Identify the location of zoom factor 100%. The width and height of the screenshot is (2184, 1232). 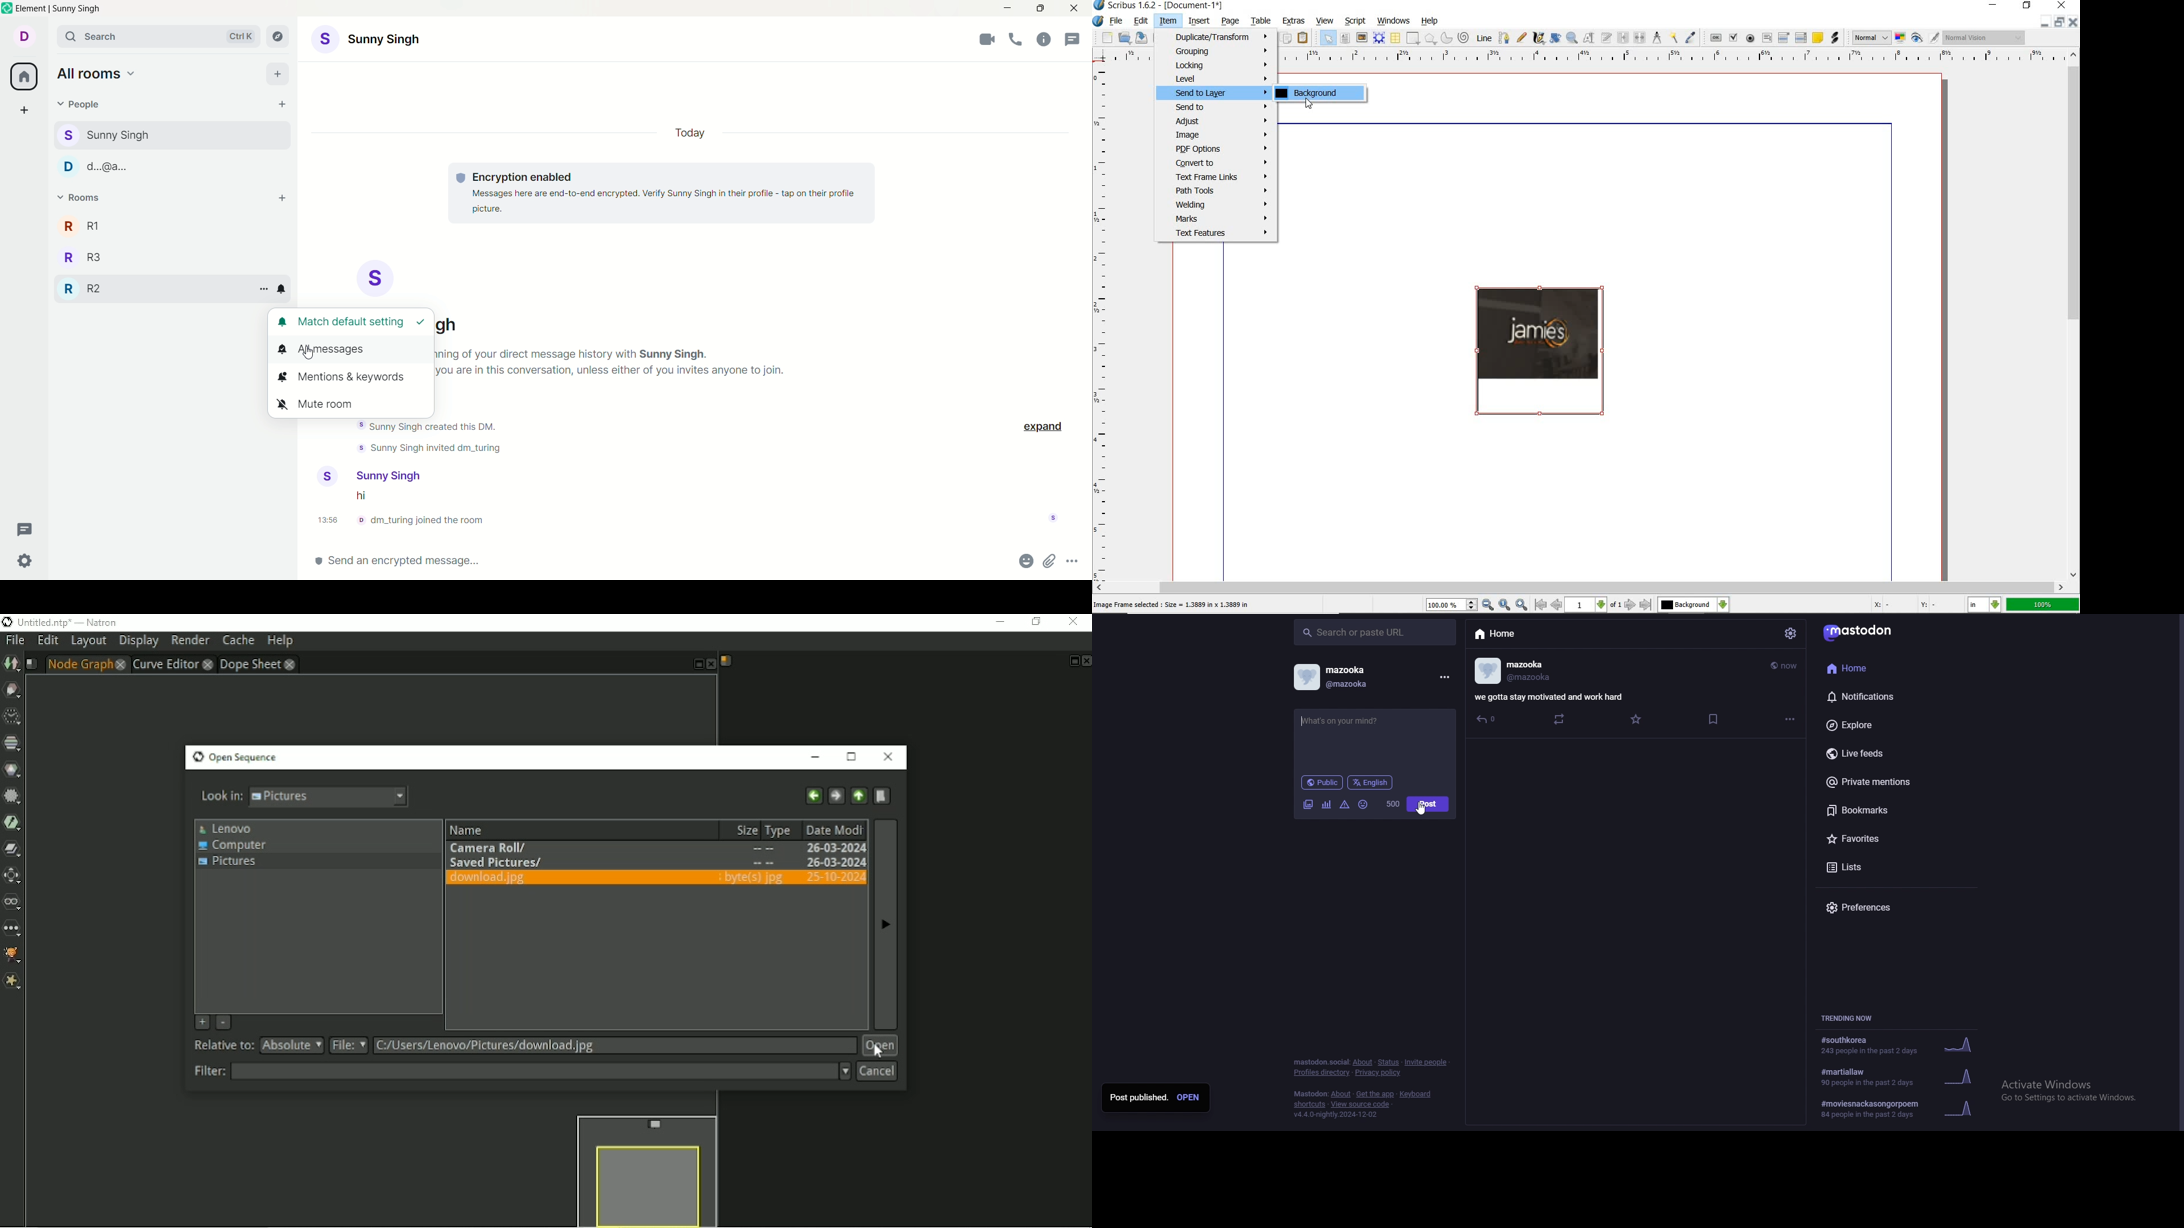
(2043, 604).